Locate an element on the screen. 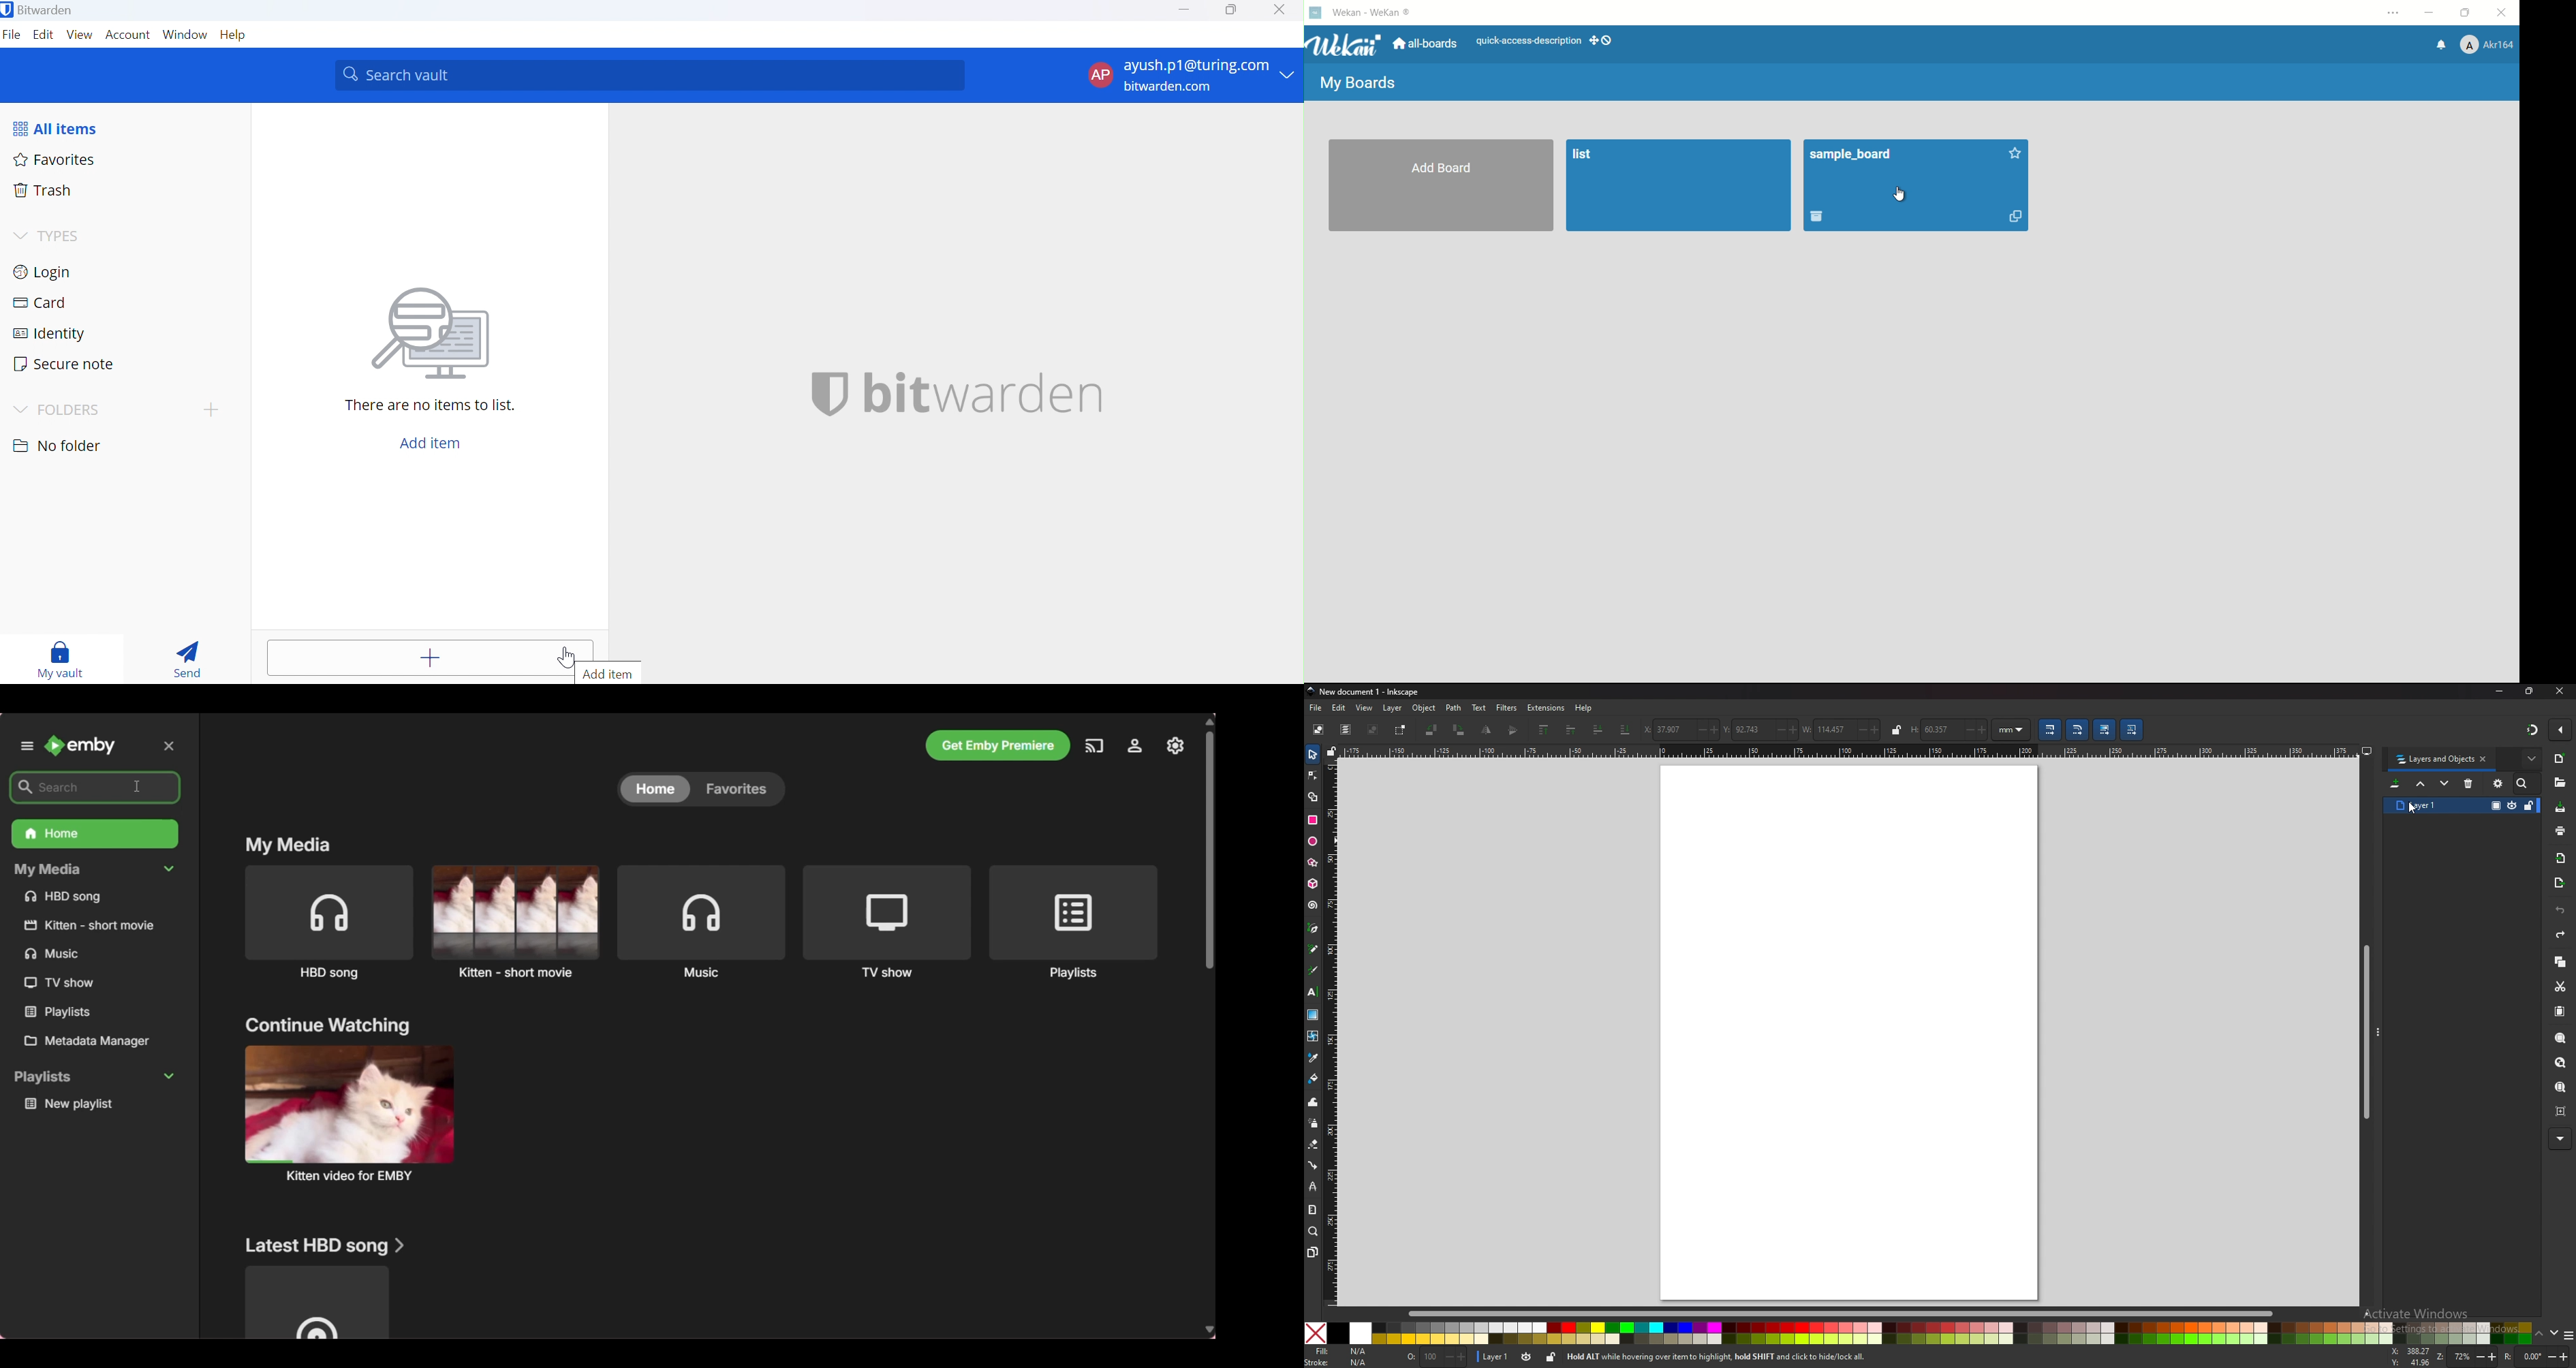  rotate 90degree cw is located at coordinates (1460, 729).